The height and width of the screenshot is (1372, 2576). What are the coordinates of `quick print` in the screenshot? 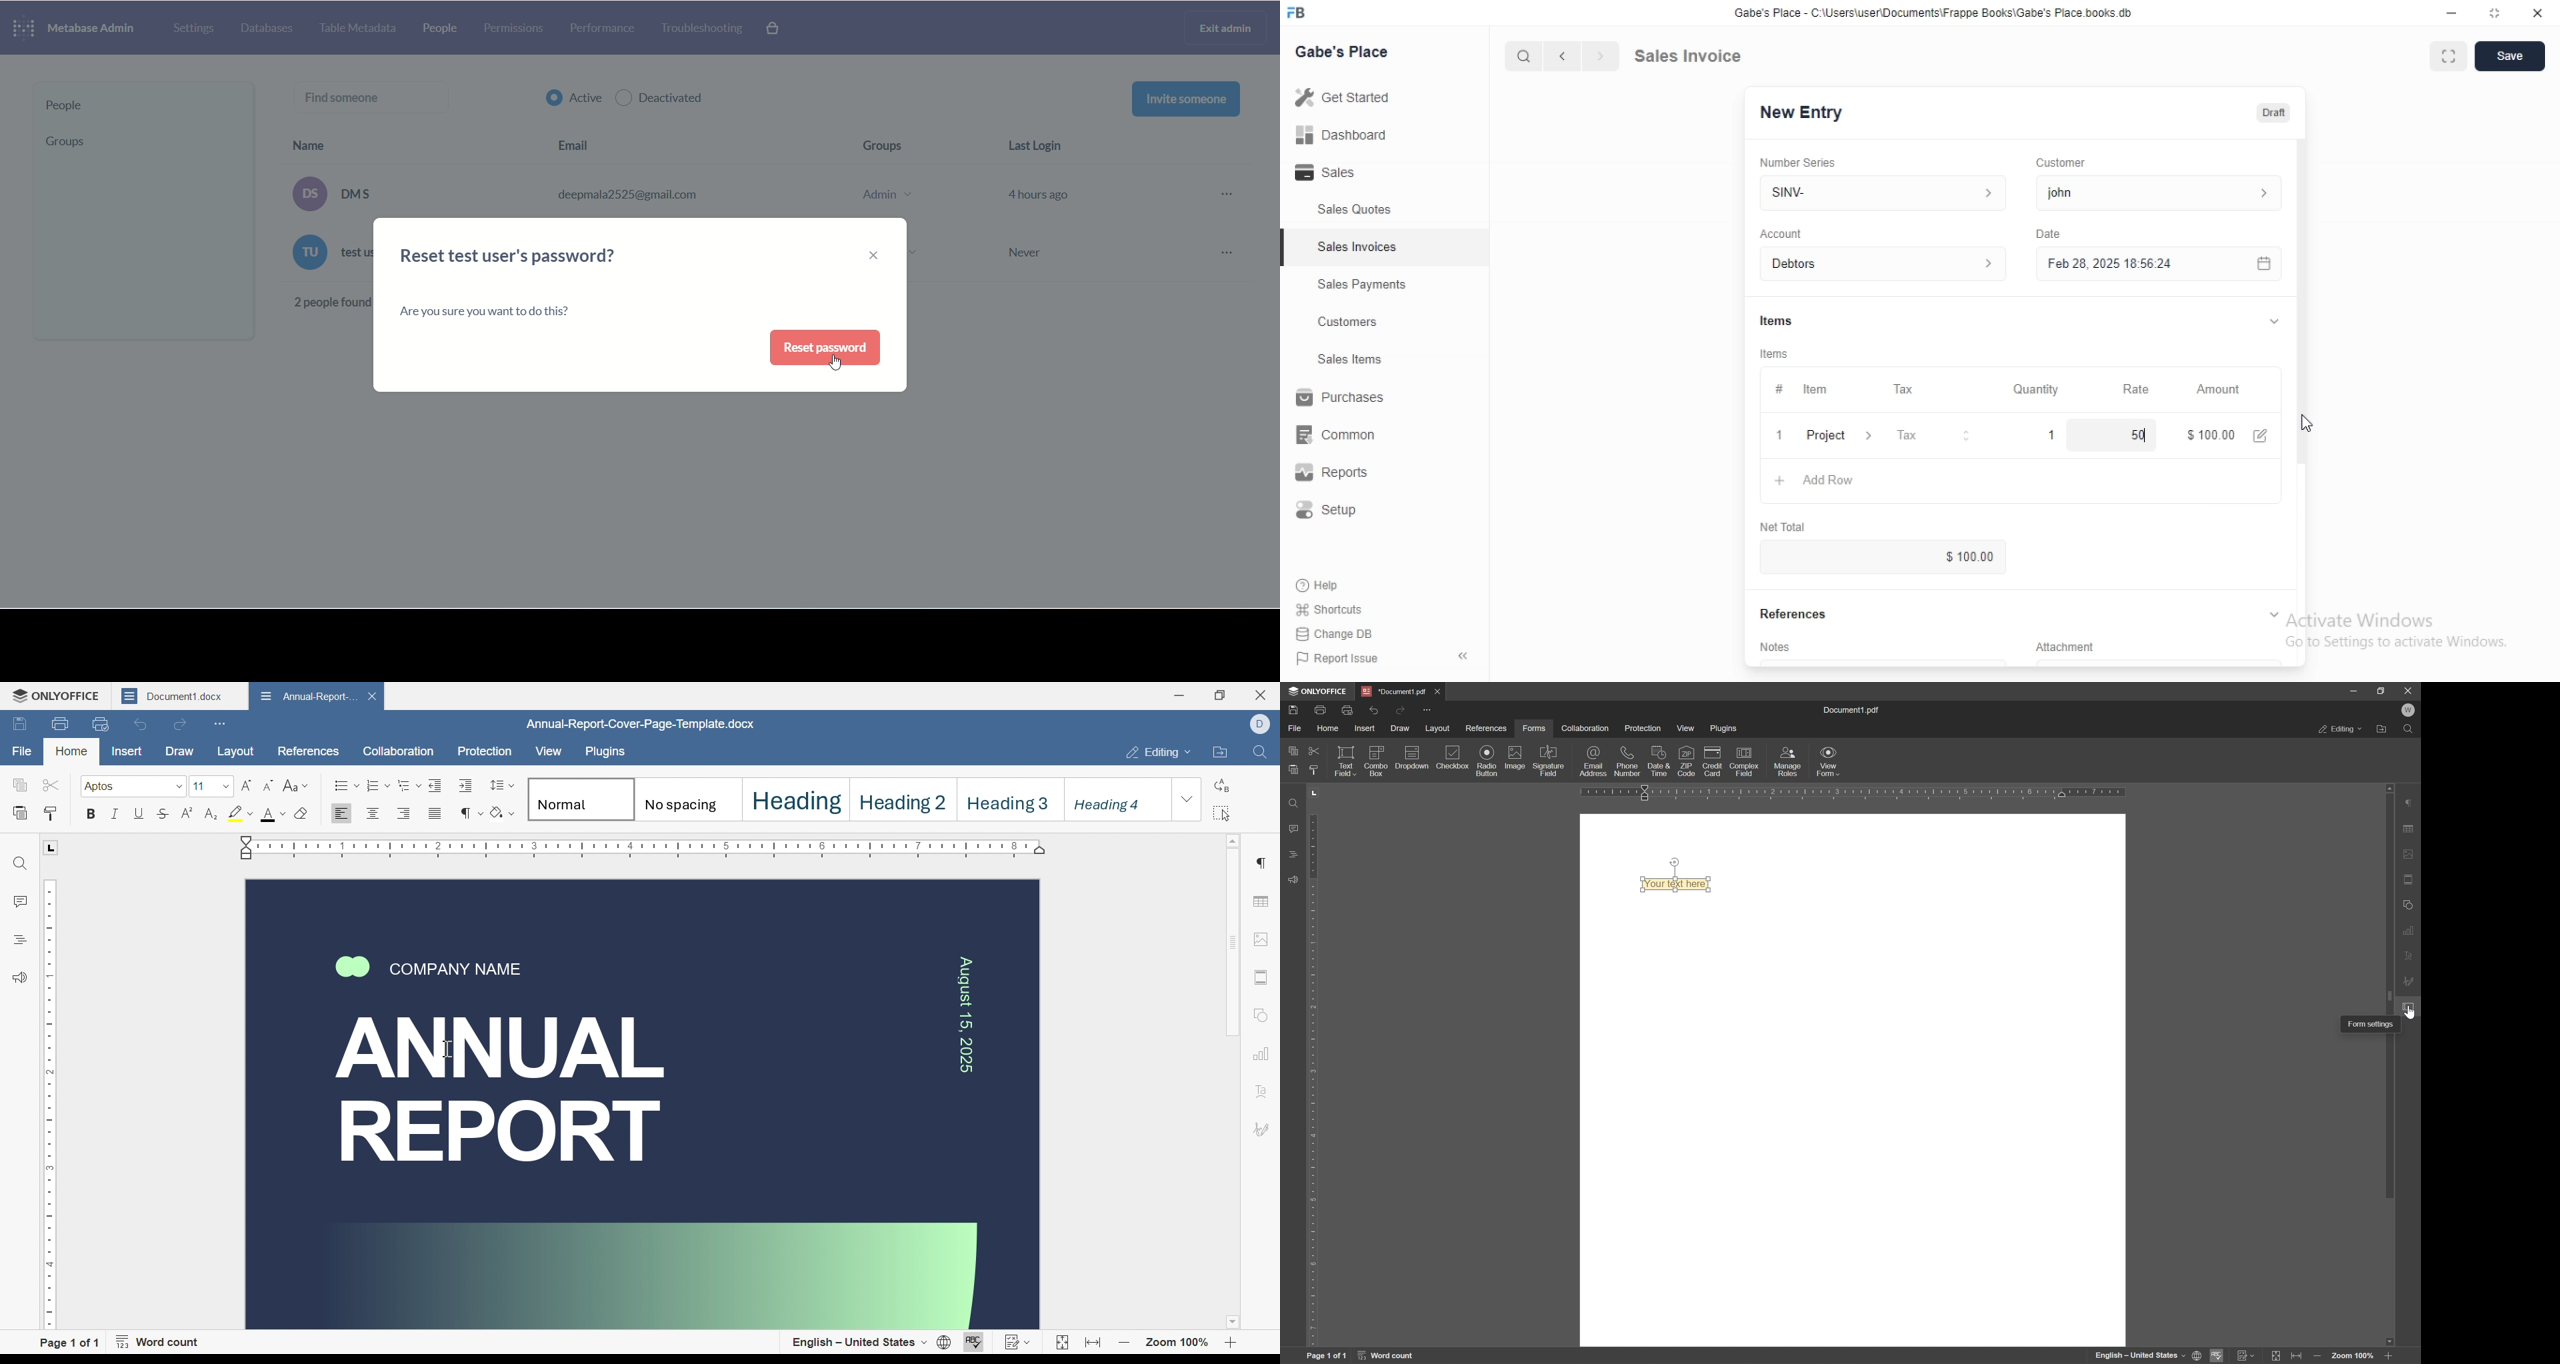 It's located at (99, 723).